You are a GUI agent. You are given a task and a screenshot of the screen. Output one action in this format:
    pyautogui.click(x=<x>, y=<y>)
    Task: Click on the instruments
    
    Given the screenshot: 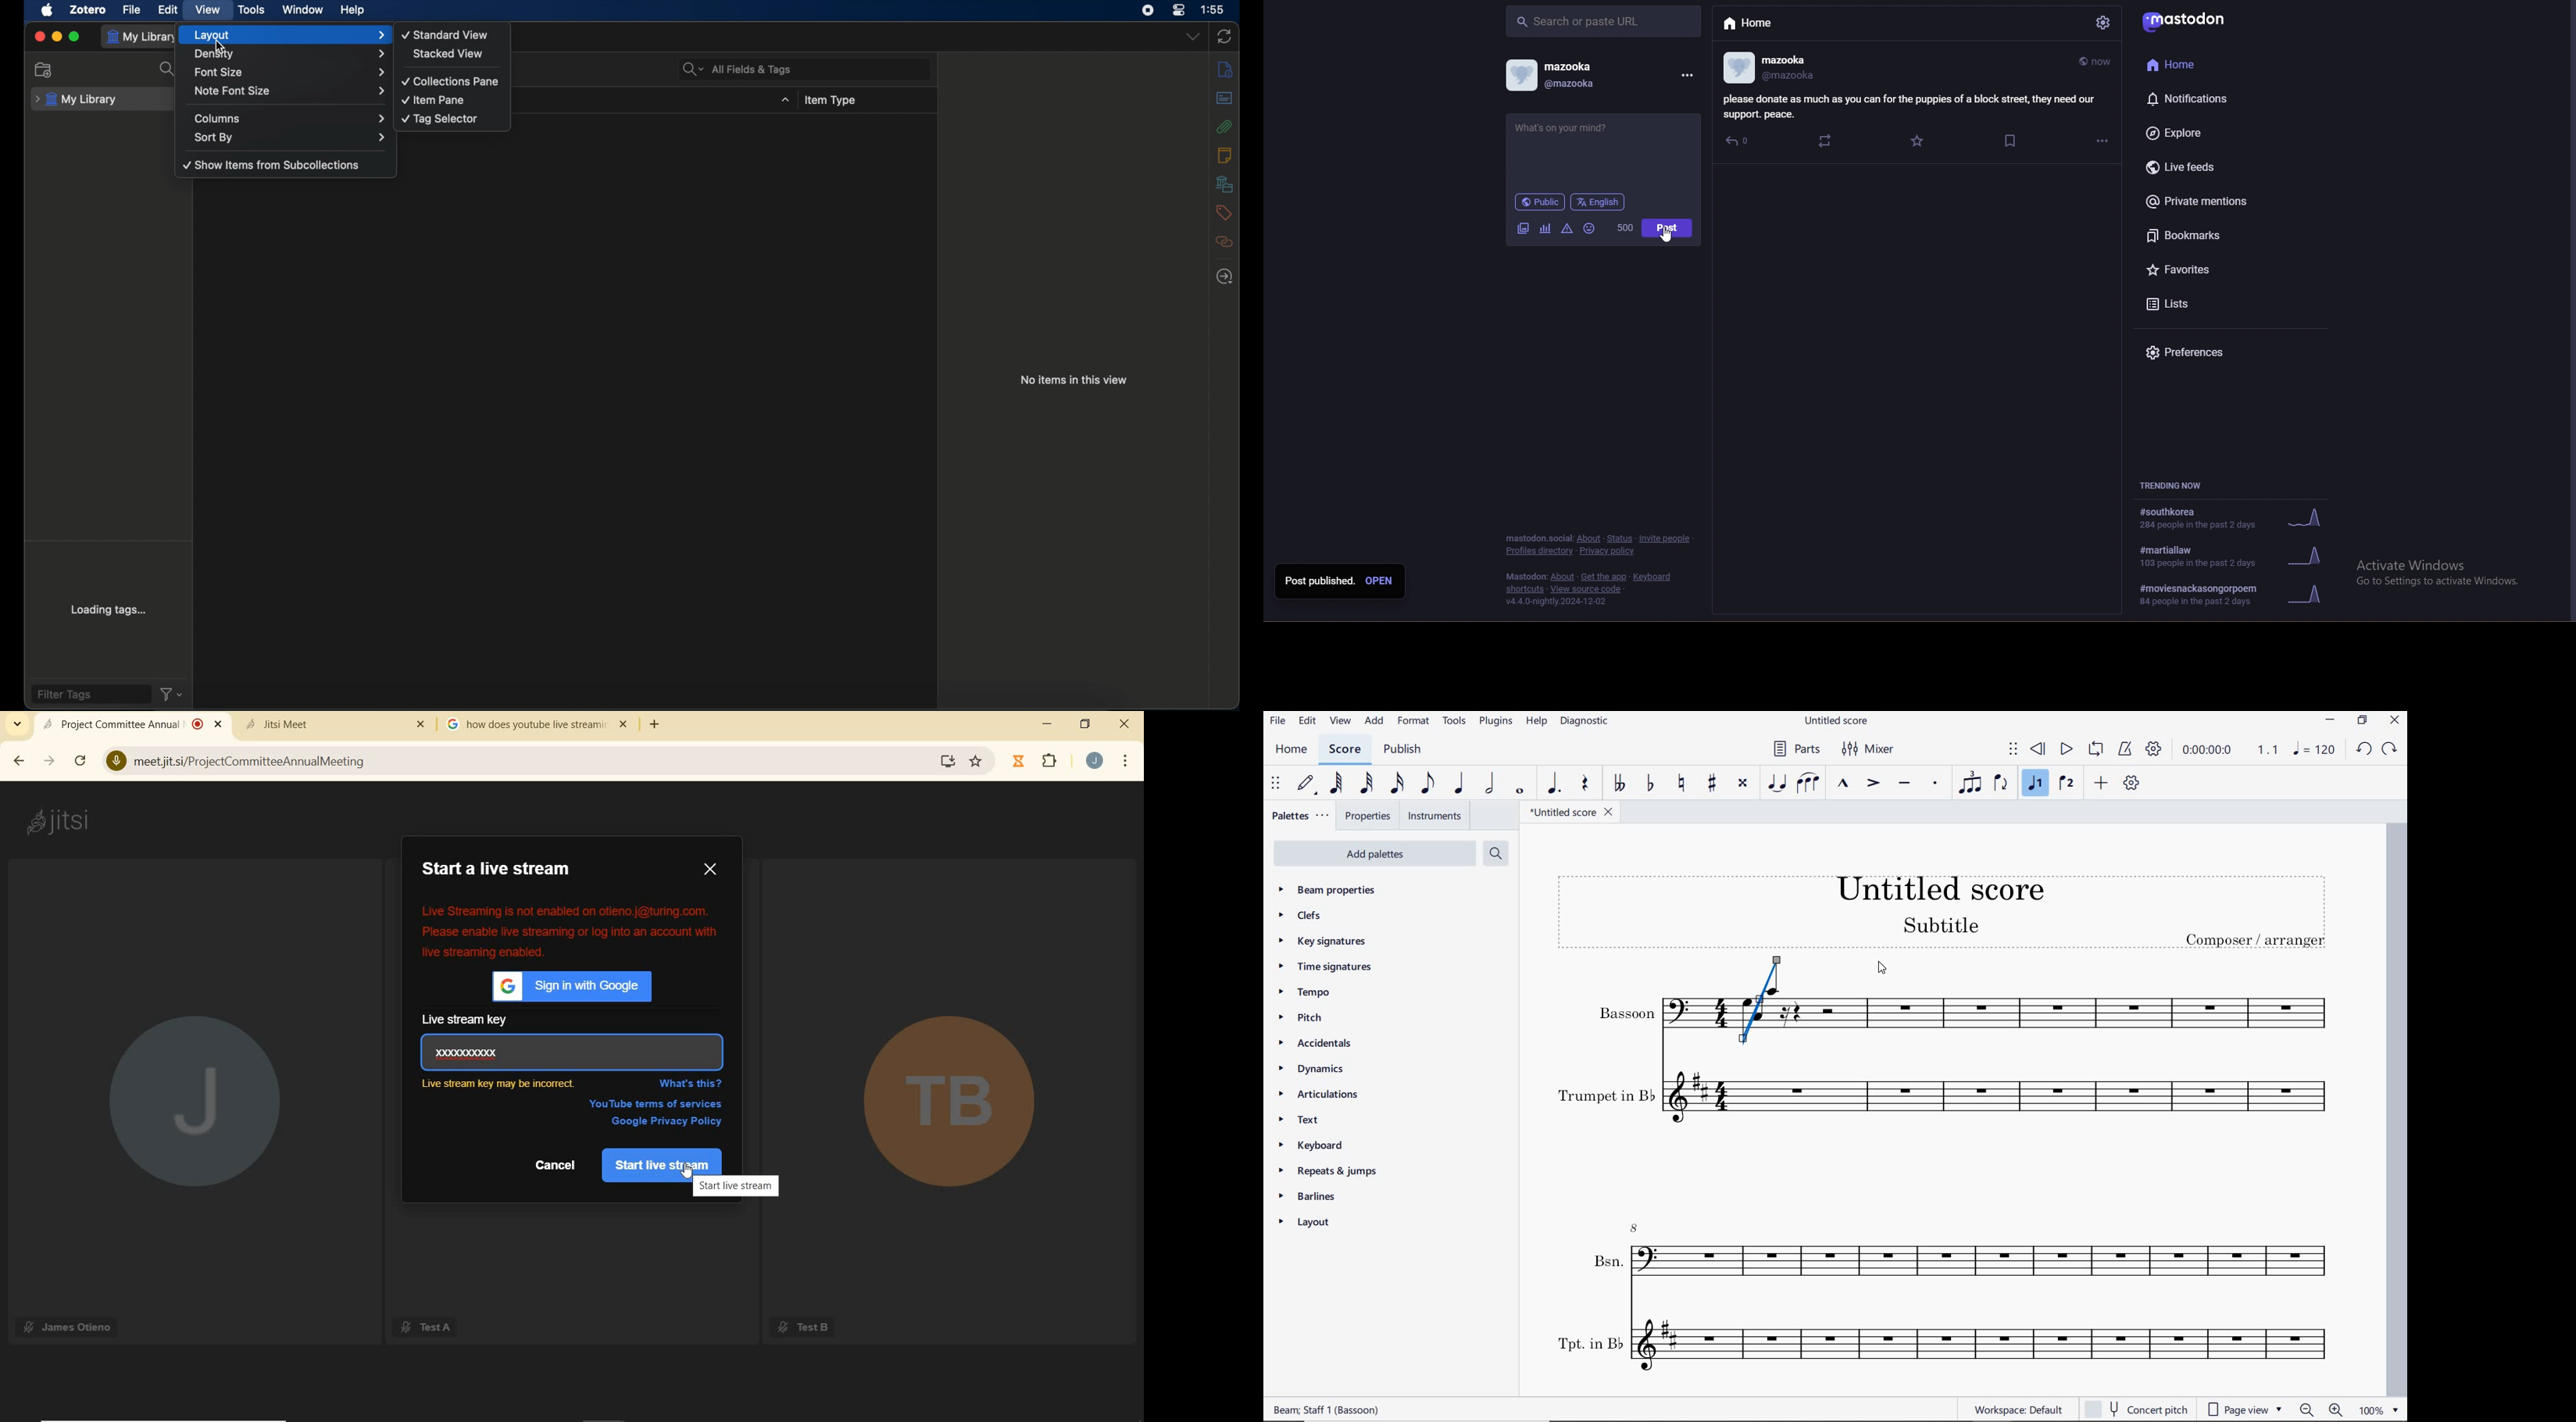 What is the action you would take?
    pyautogui.click(x=1436, y=816)
    